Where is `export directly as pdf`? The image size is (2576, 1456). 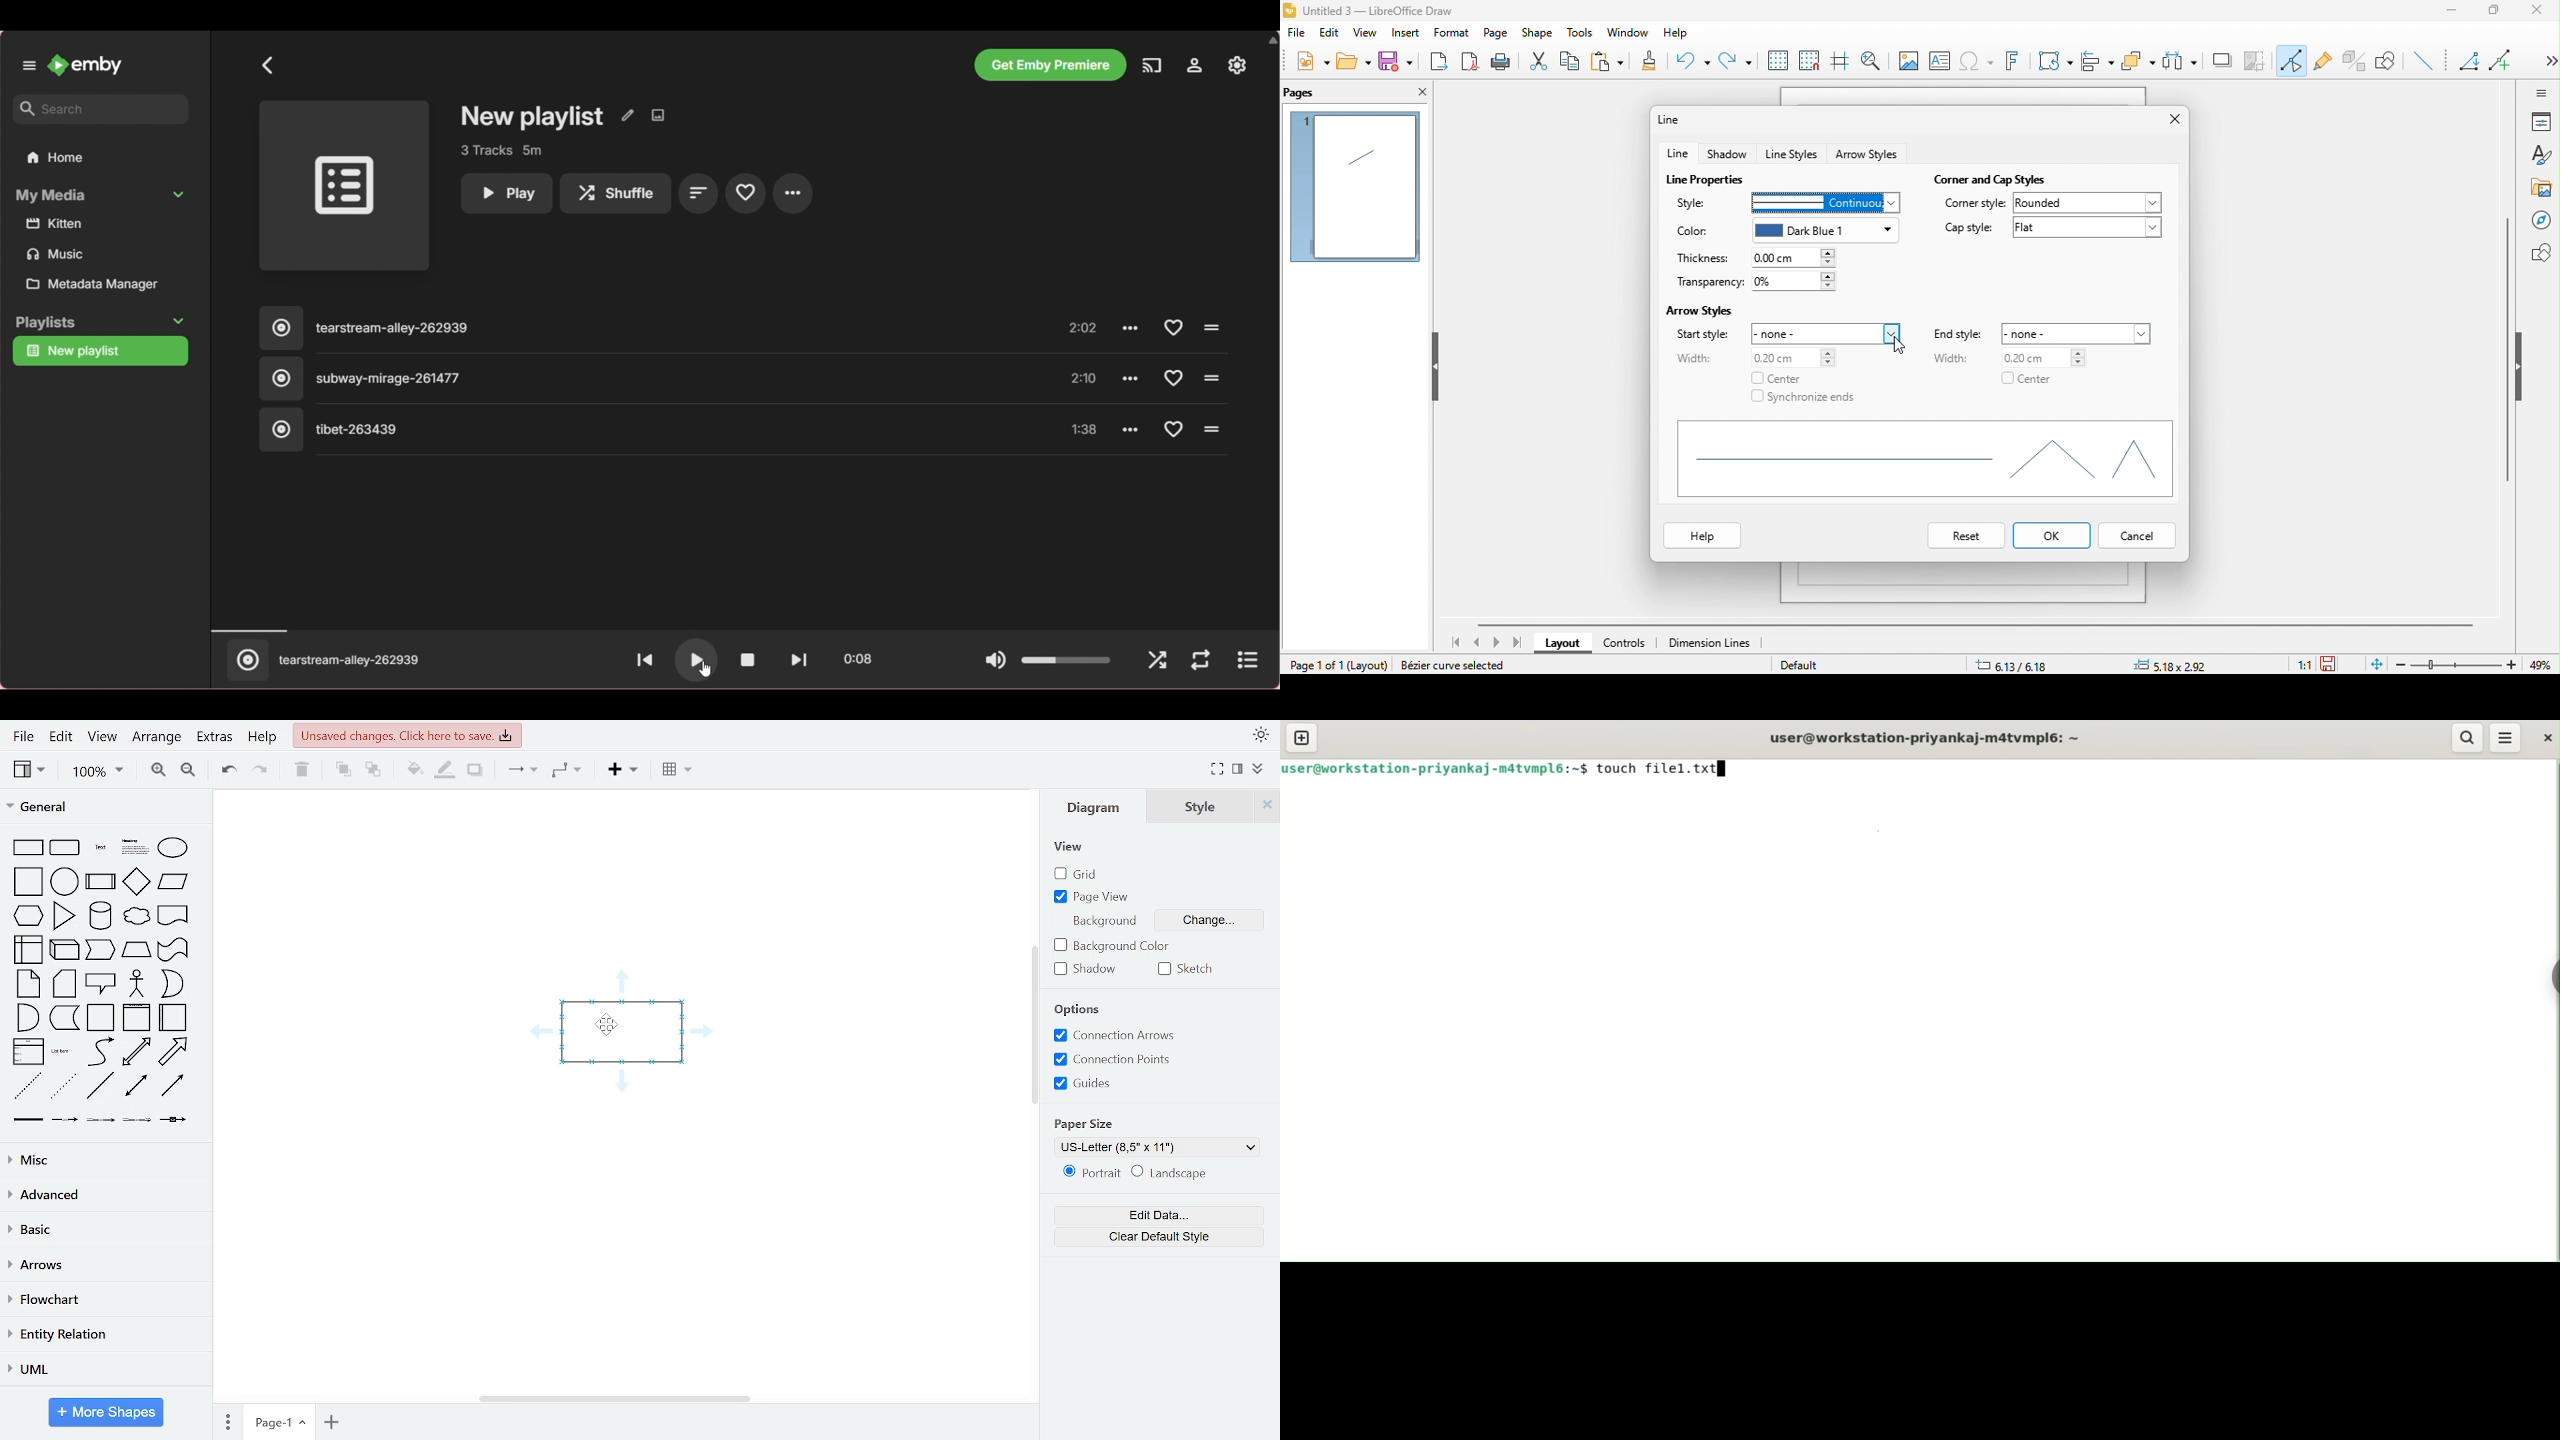 export directly as pdf is located at coordinates (1470, 63).